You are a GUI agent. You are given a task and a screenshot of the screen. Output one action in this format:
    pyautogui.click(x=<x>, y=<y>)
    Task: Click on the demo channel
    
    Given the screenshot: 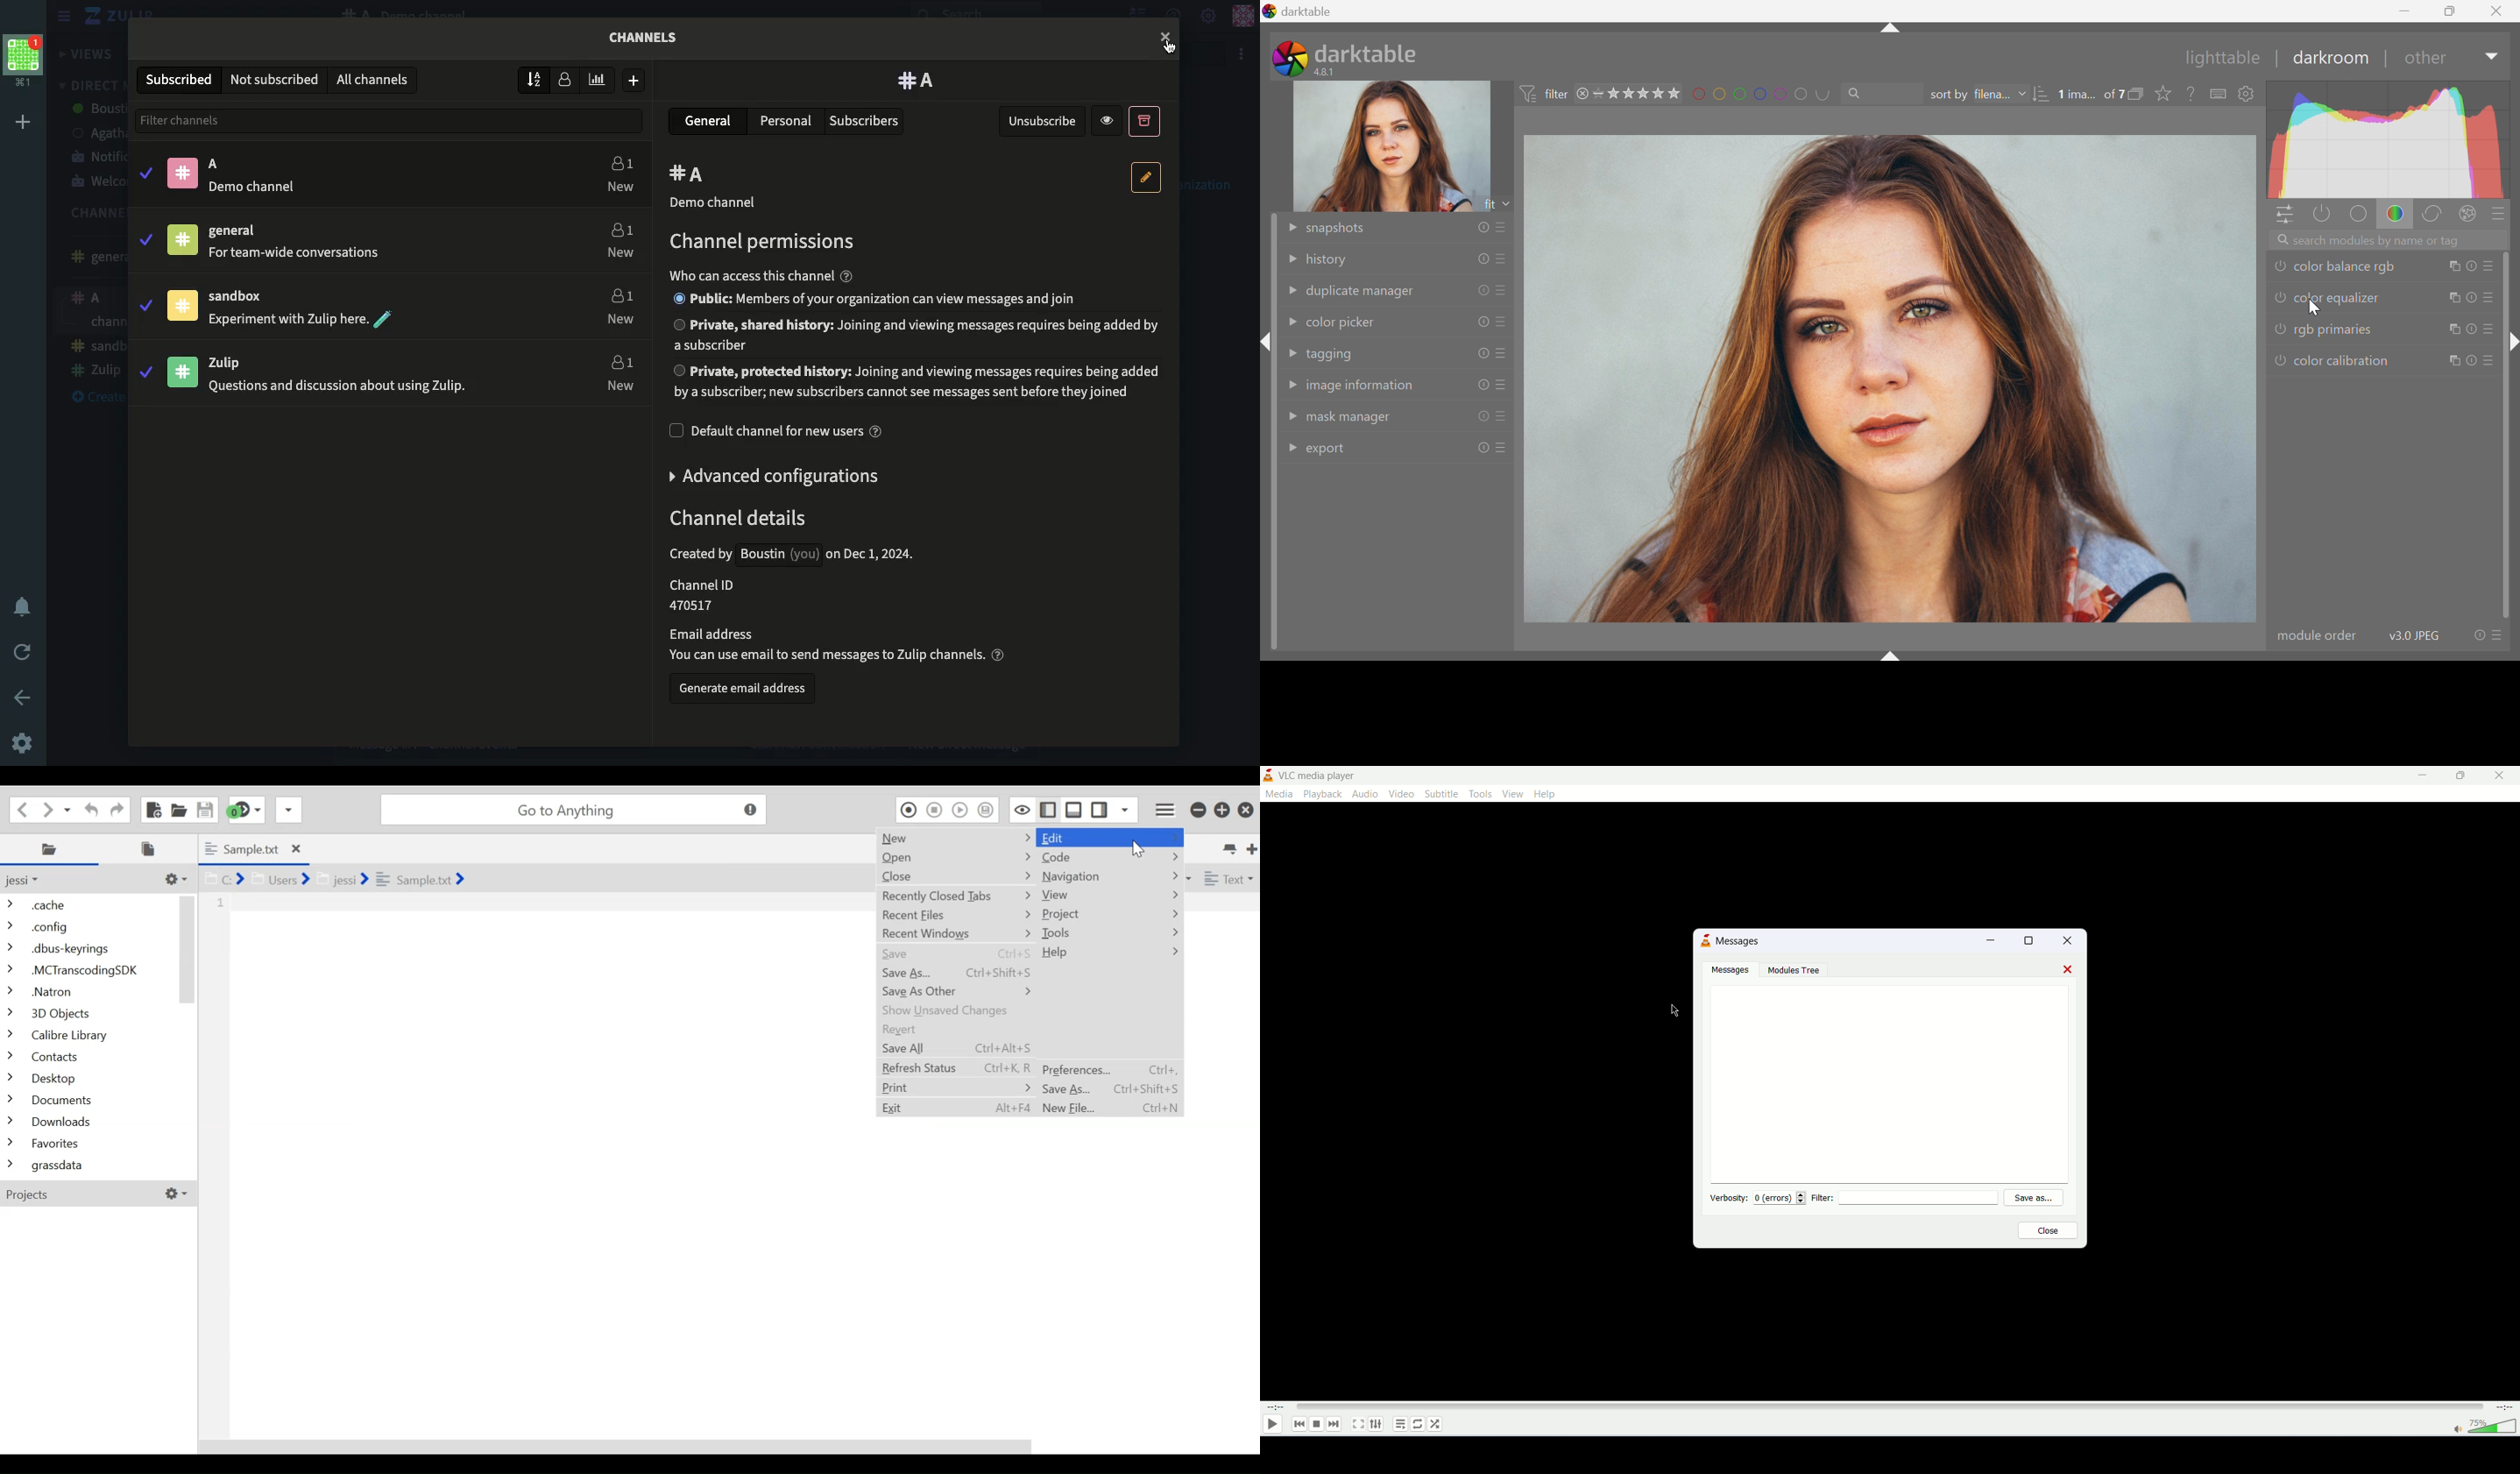 What is the action you would take?
    pyautogui.click(x=711, y=203)
    